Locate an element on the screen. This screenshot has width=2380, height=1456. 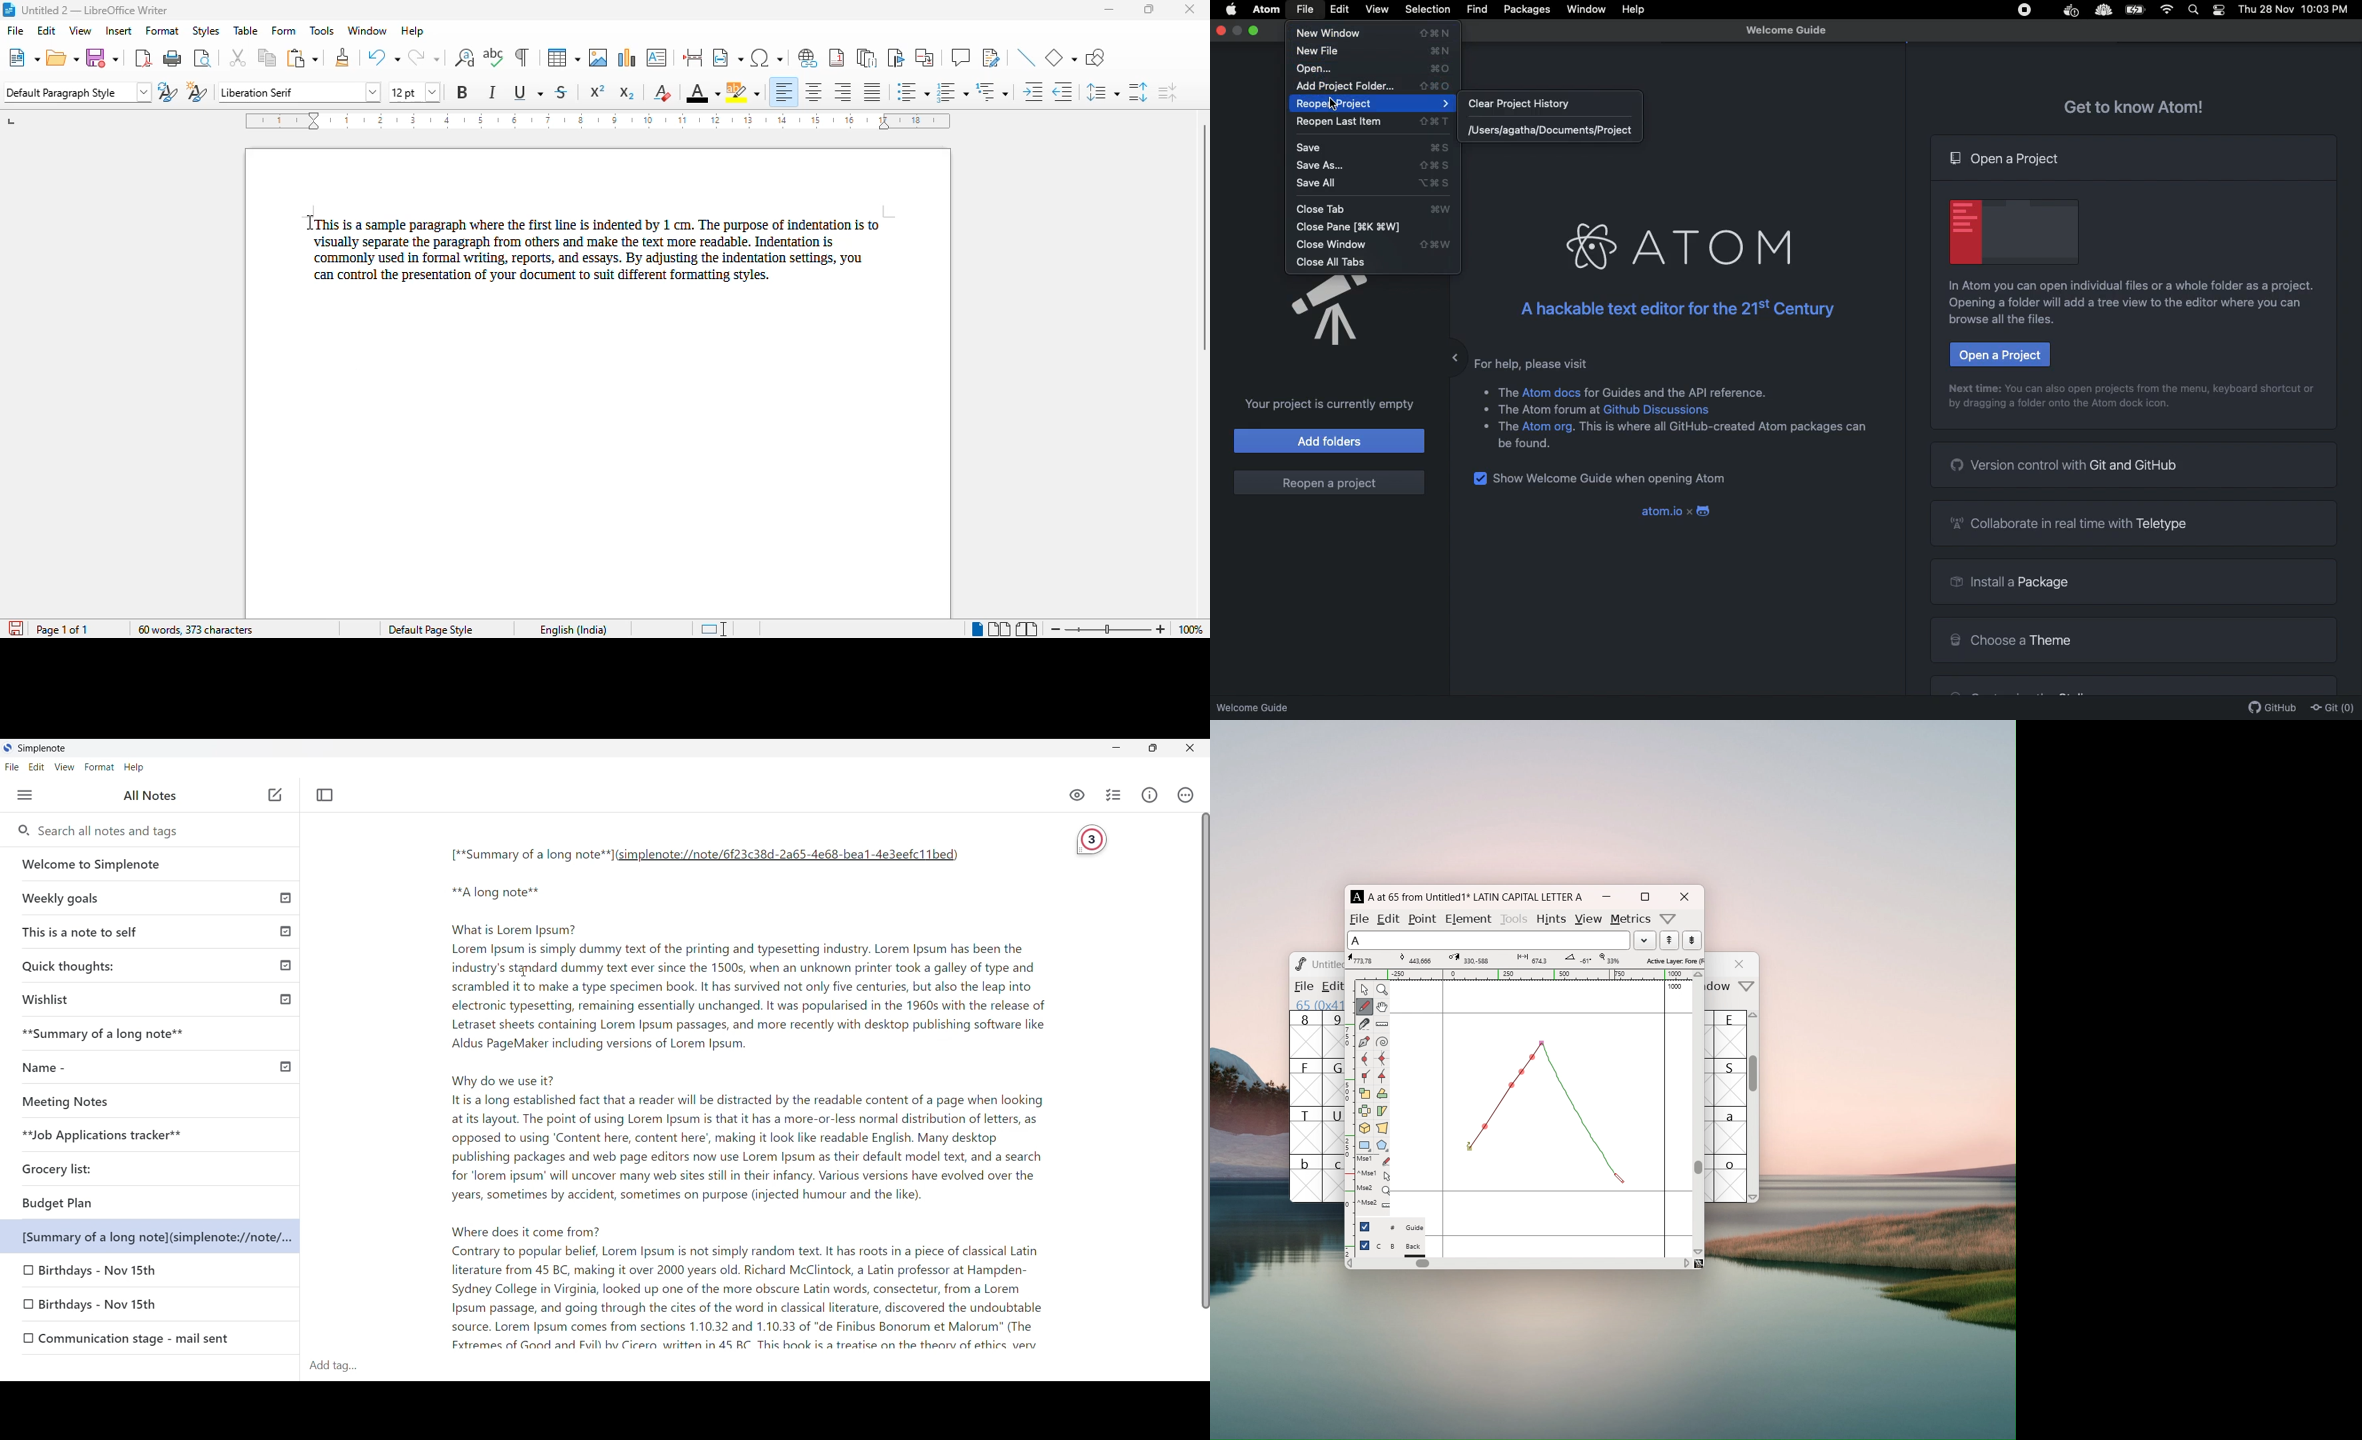
Apple logo is located at coordinates (1232, 8).